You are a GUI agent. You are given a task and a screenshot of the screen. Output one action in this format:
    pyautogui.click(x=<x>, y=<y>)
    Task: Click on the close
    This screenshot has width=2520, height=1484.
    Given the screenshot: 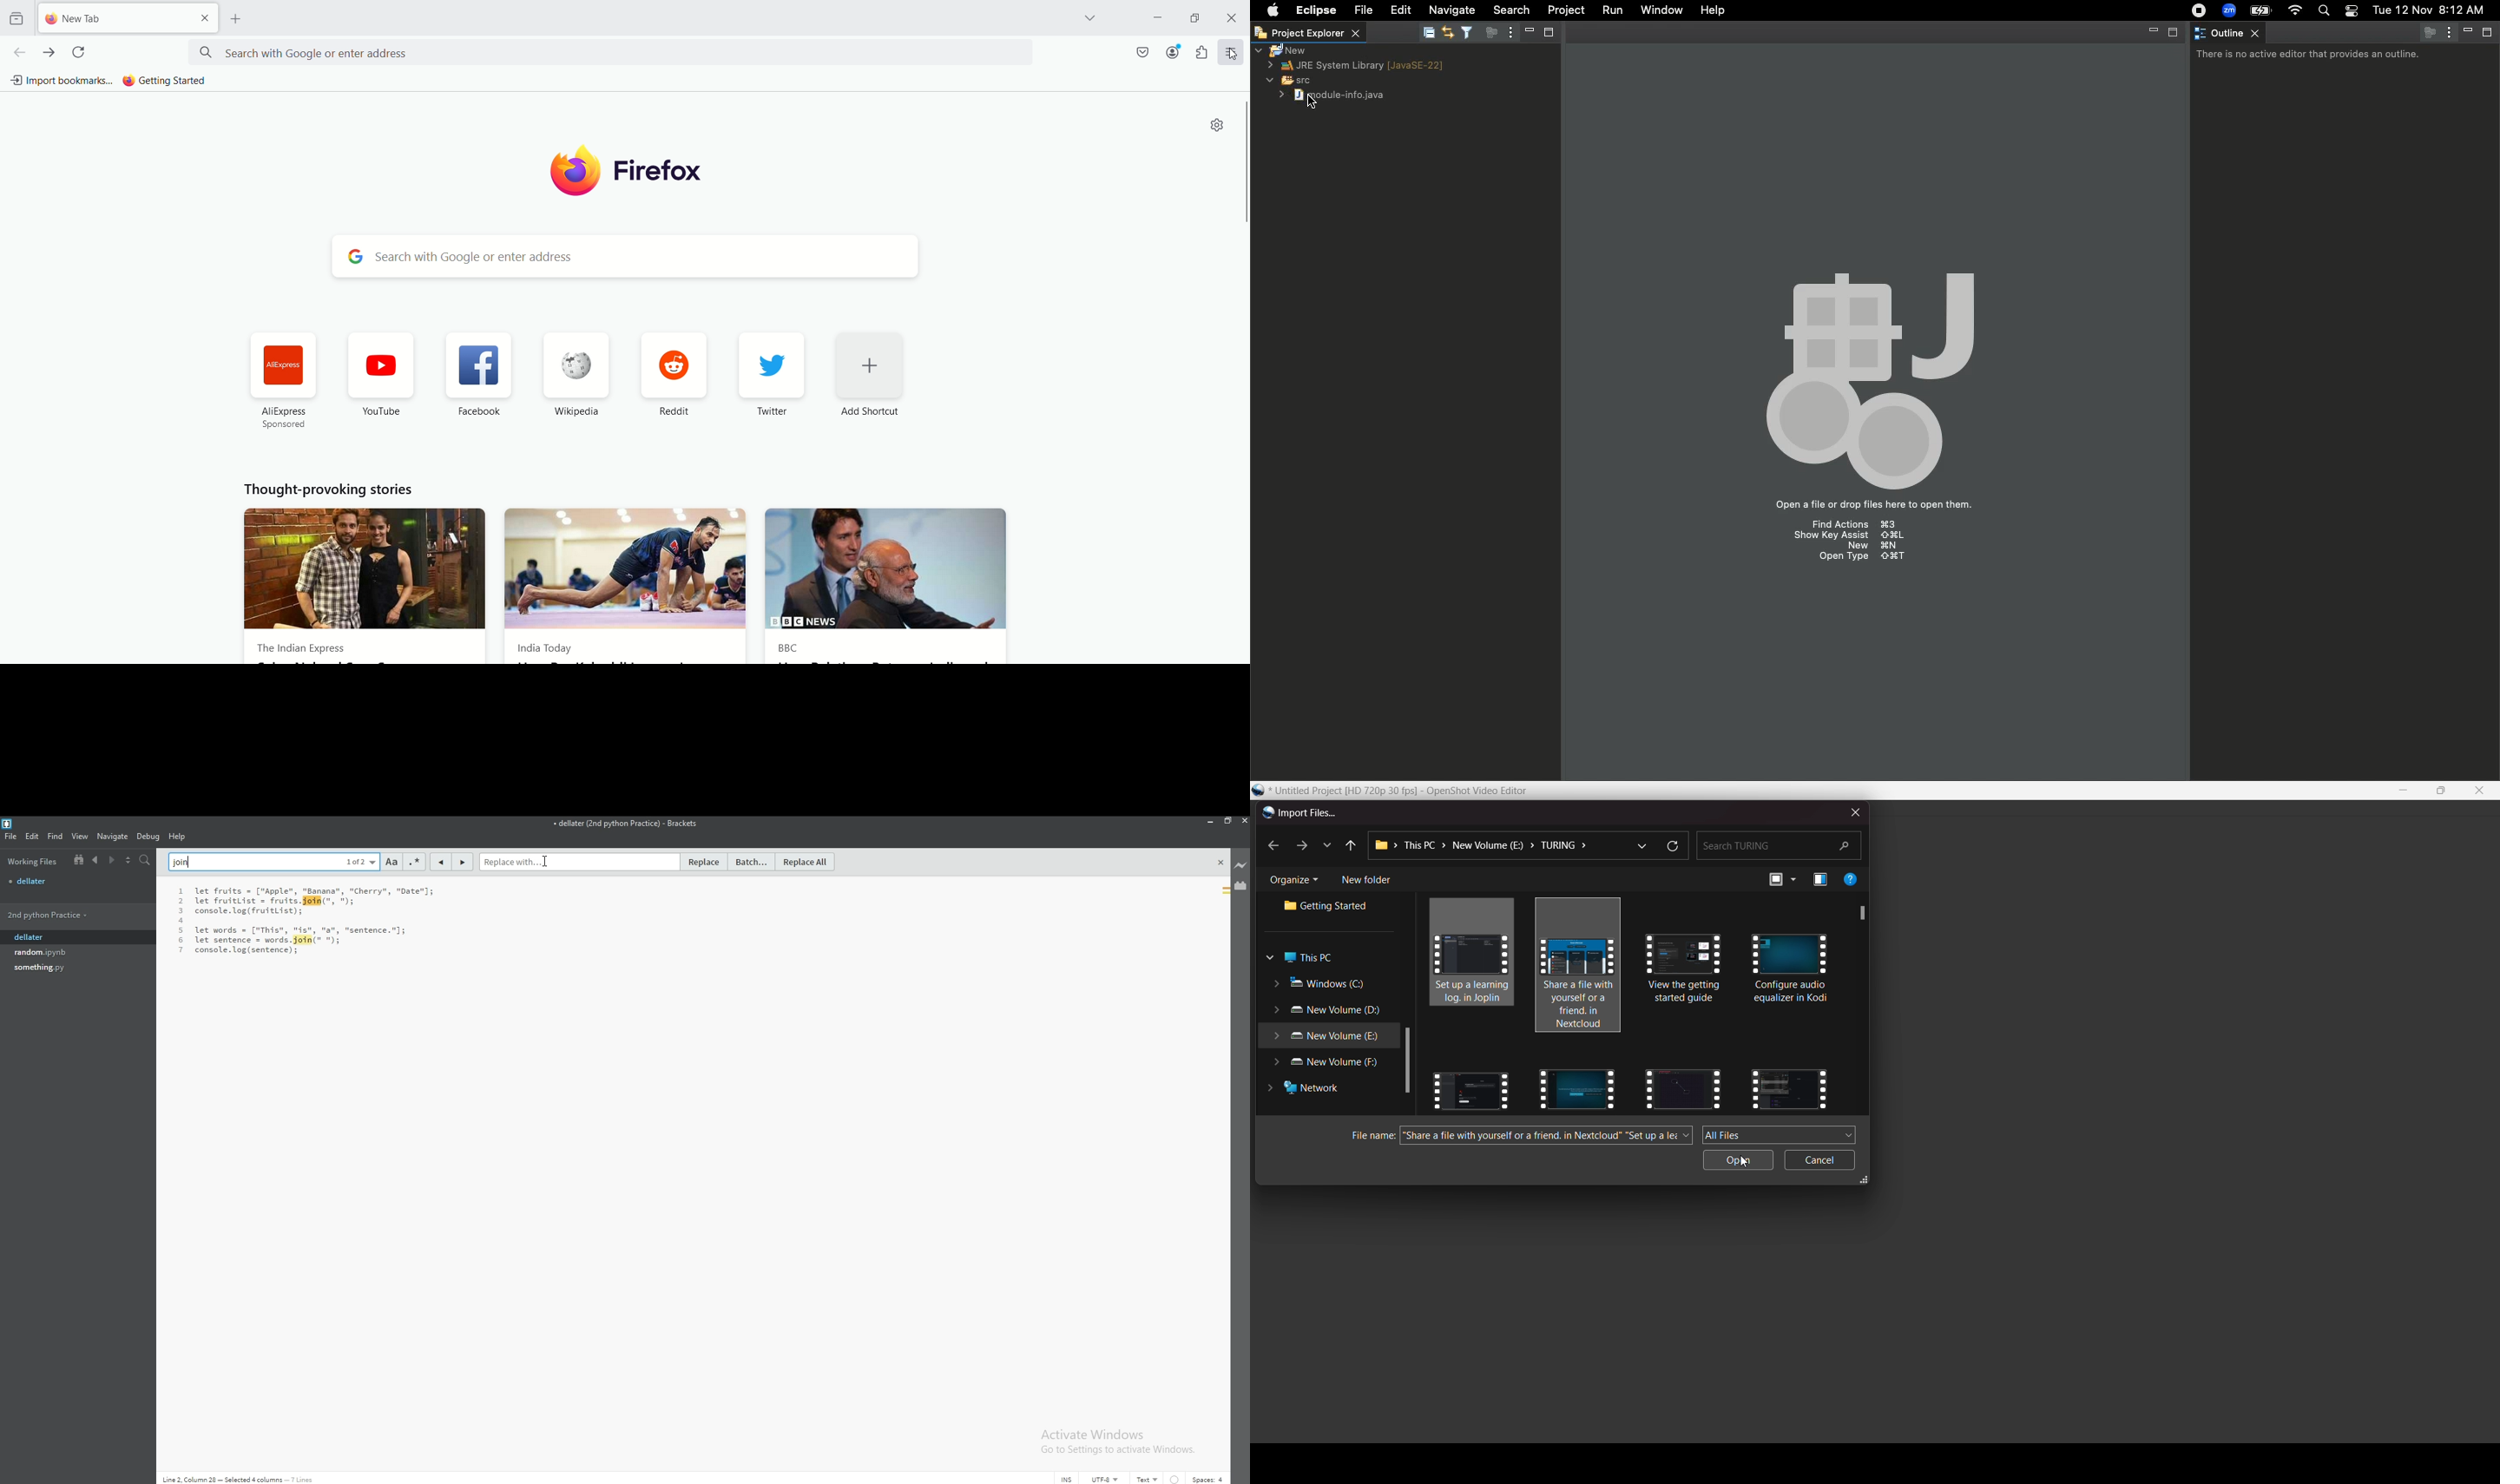 What is the action you would take?
    pyautogui.click(x=1220, y=862)
    